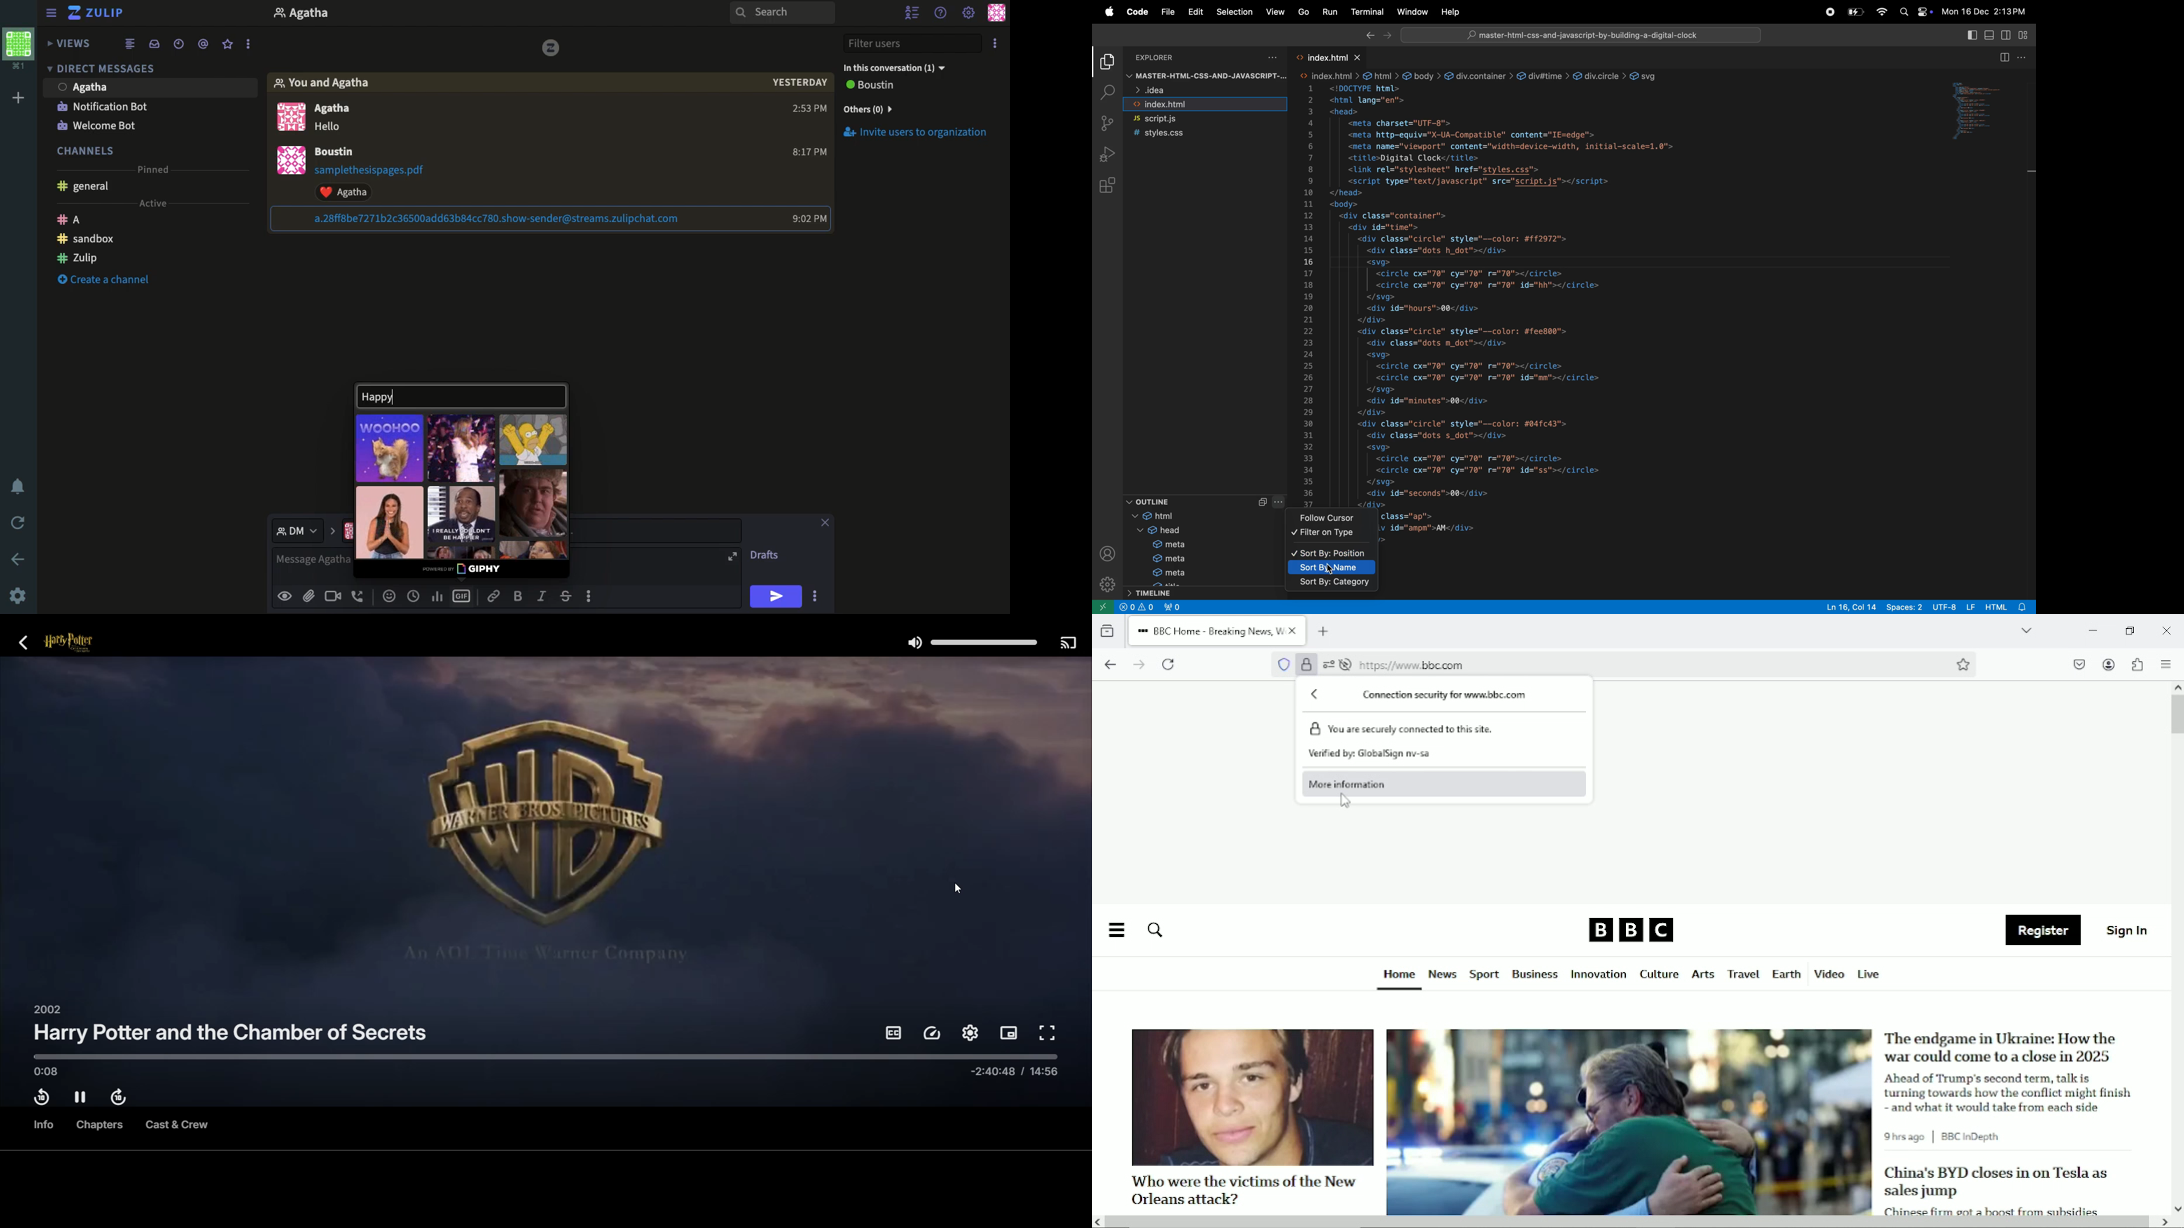 Image resolution: width=2184 pixels, height=1232 pixels. Describe the element at coordinates (134, 44) in the screenshot. I see `Feed` at that location.